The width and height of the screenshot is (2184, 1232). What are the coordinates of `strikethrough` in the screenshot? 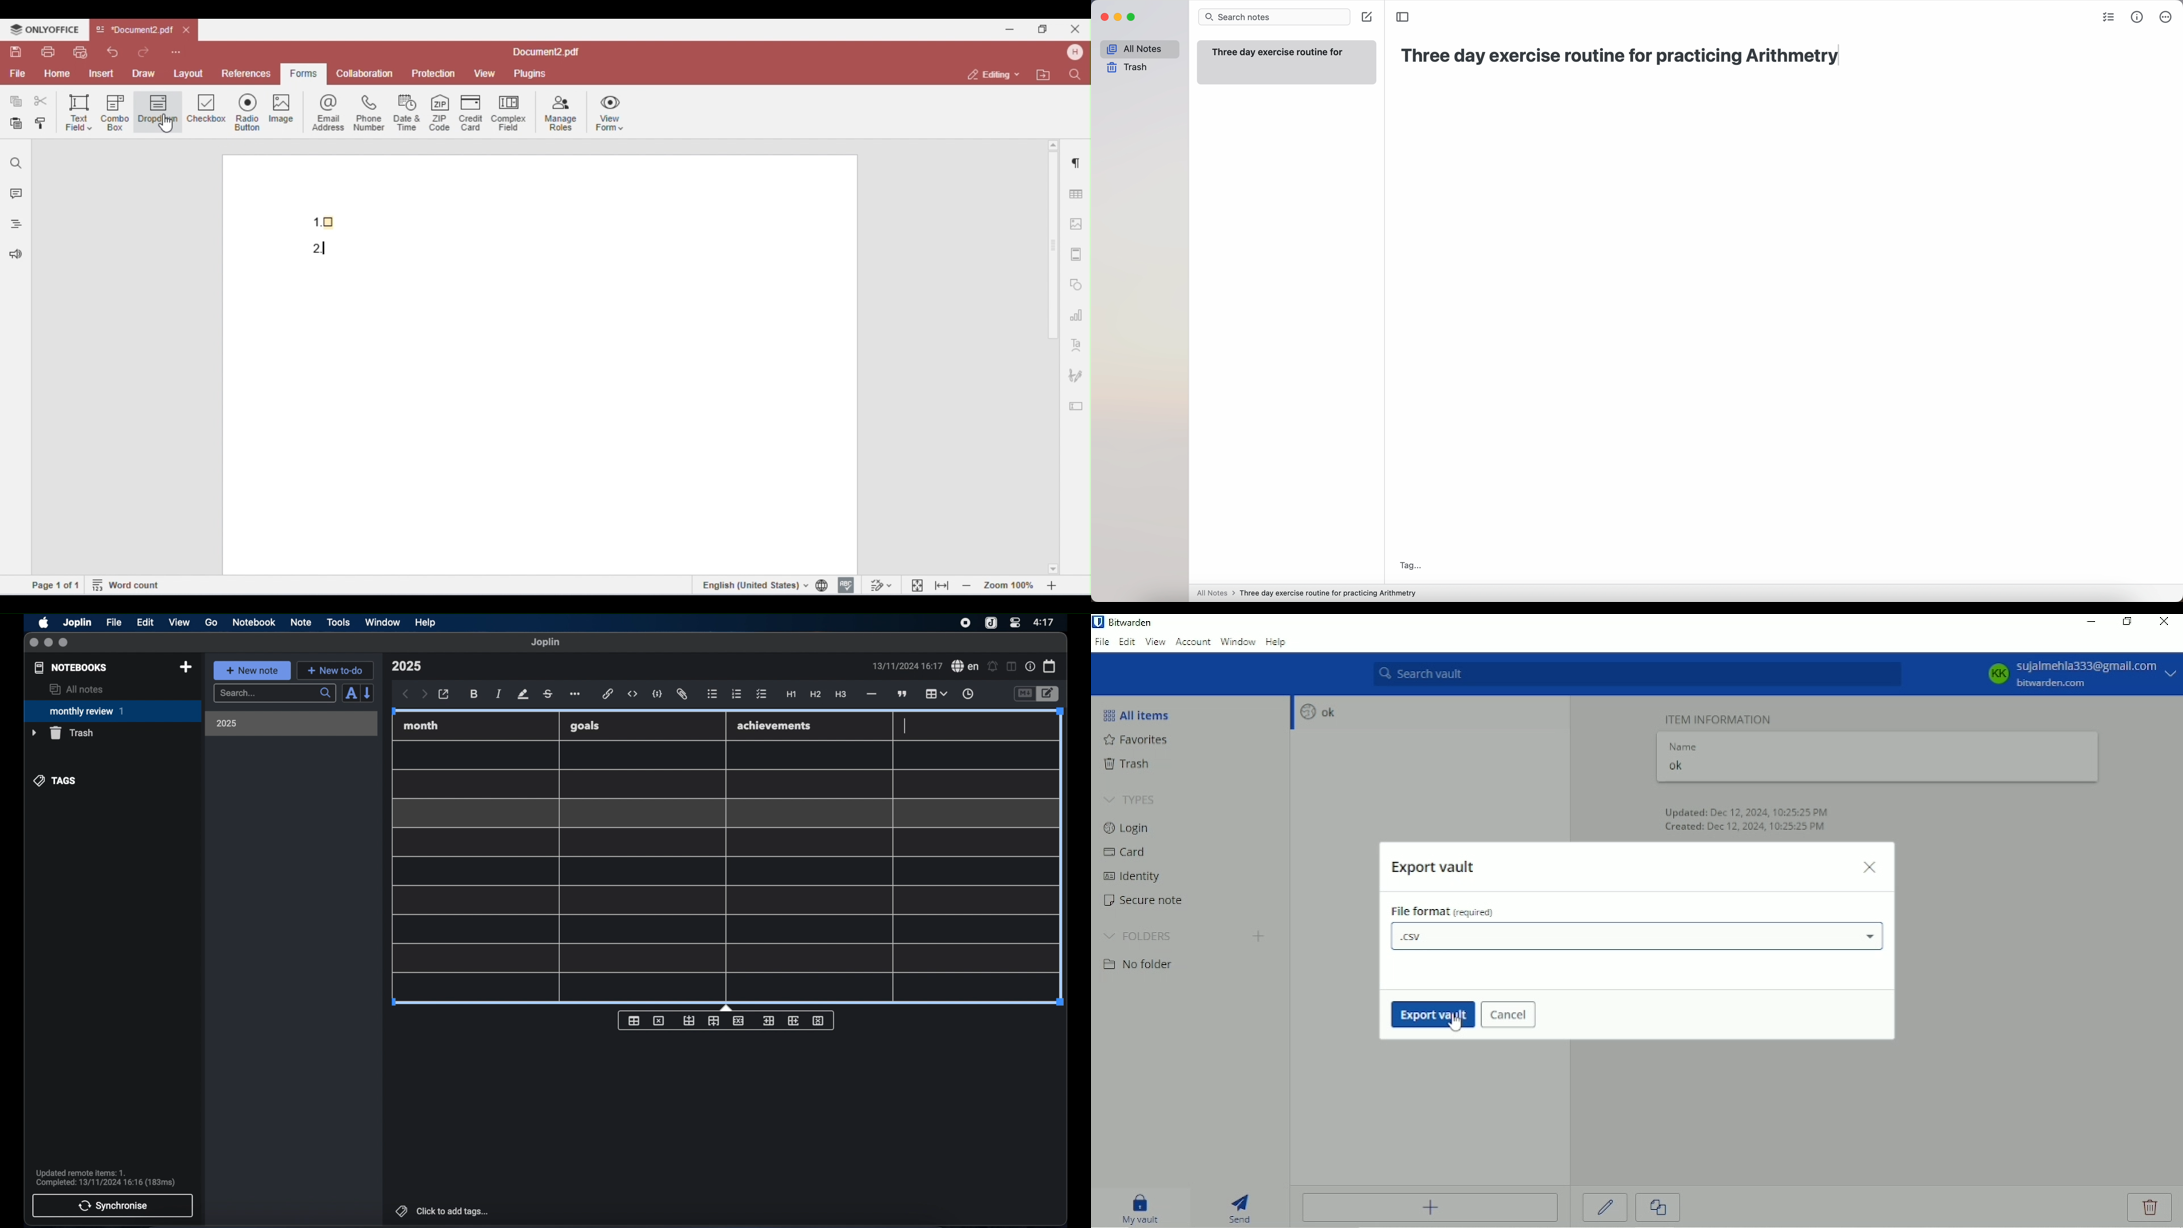 It's located at (547, 694).